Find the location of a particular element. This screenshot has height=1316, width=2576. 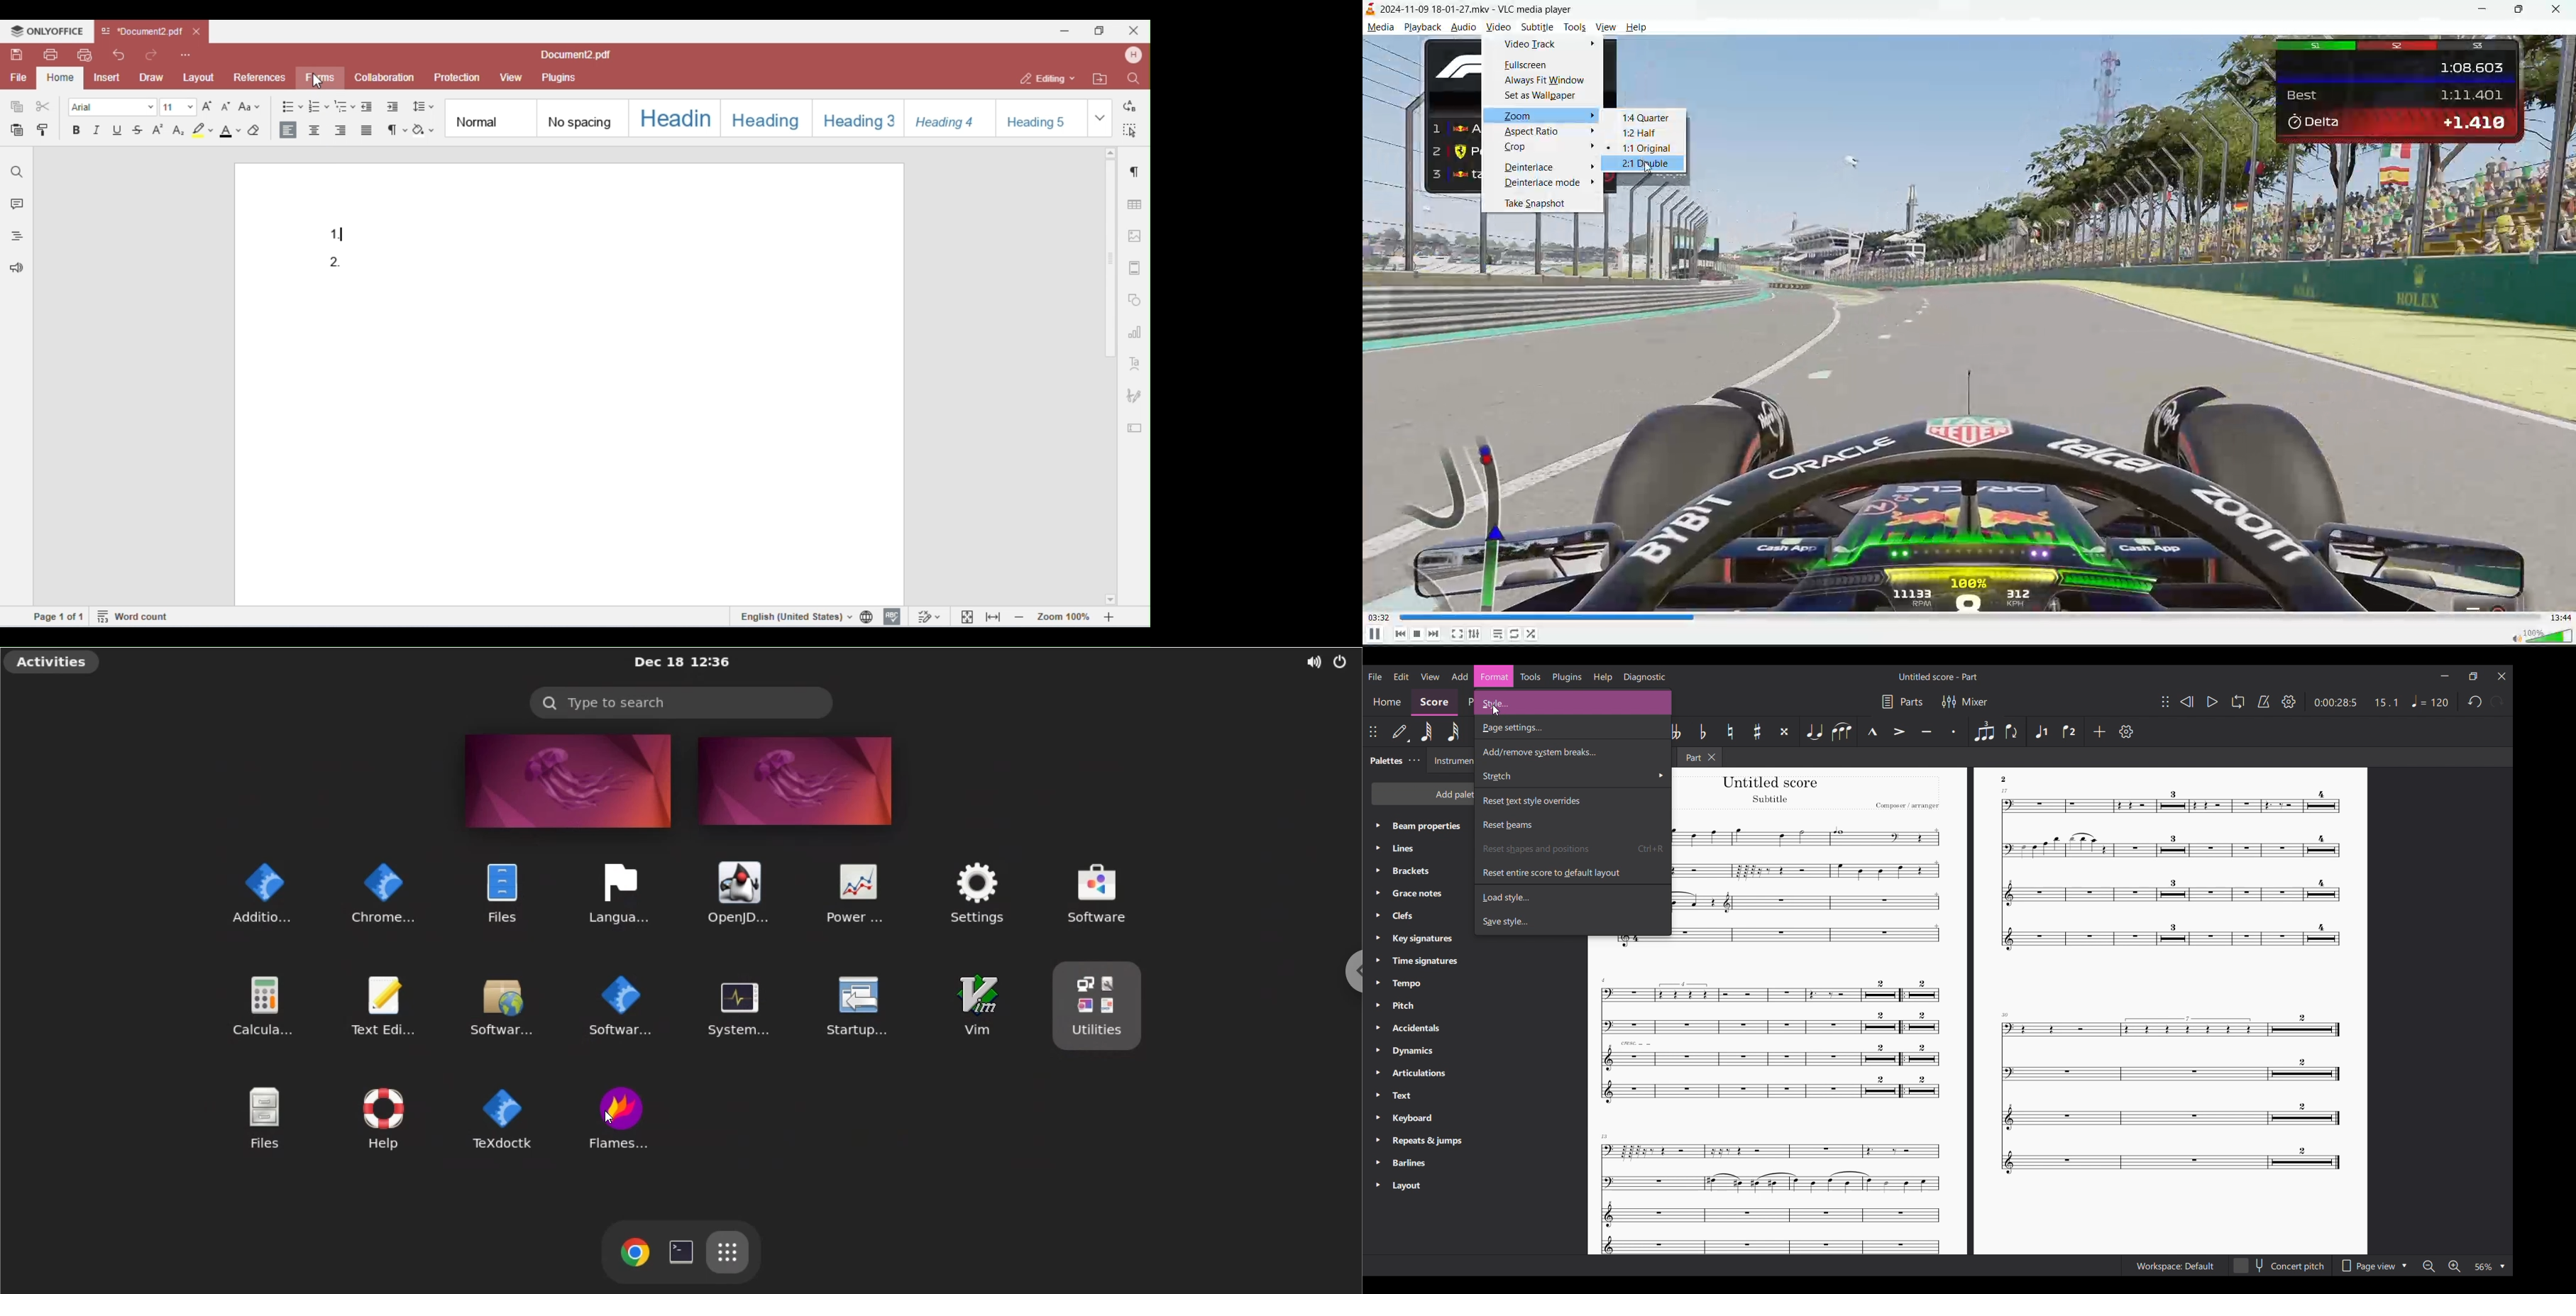

concert pitch is located at coordinates (2279, 1267).